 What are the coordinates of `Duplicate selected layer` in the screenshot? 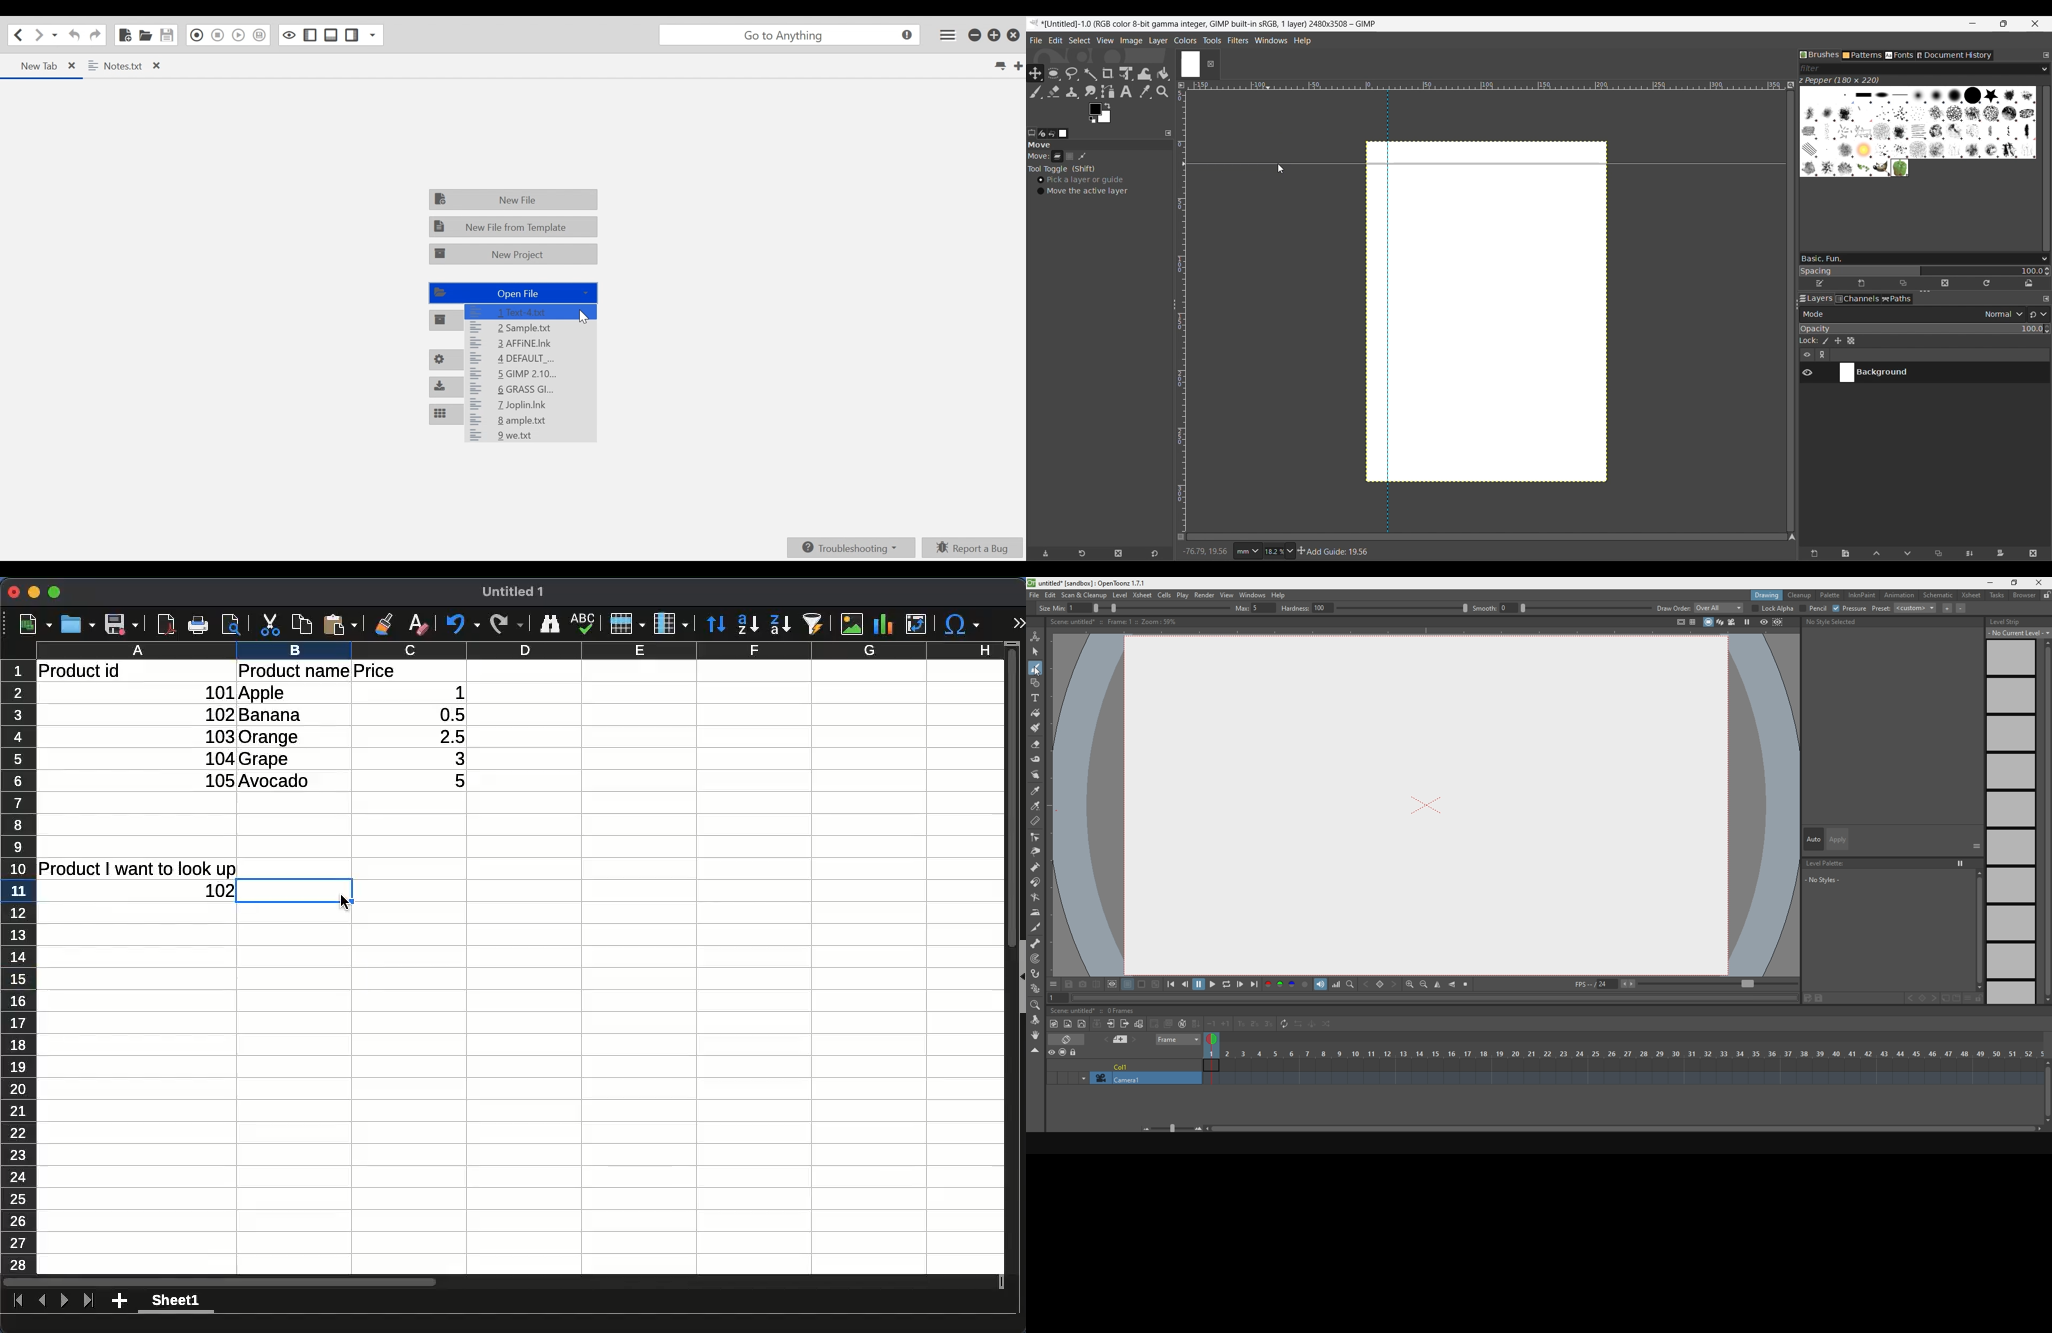 It's located at (1938, 554).